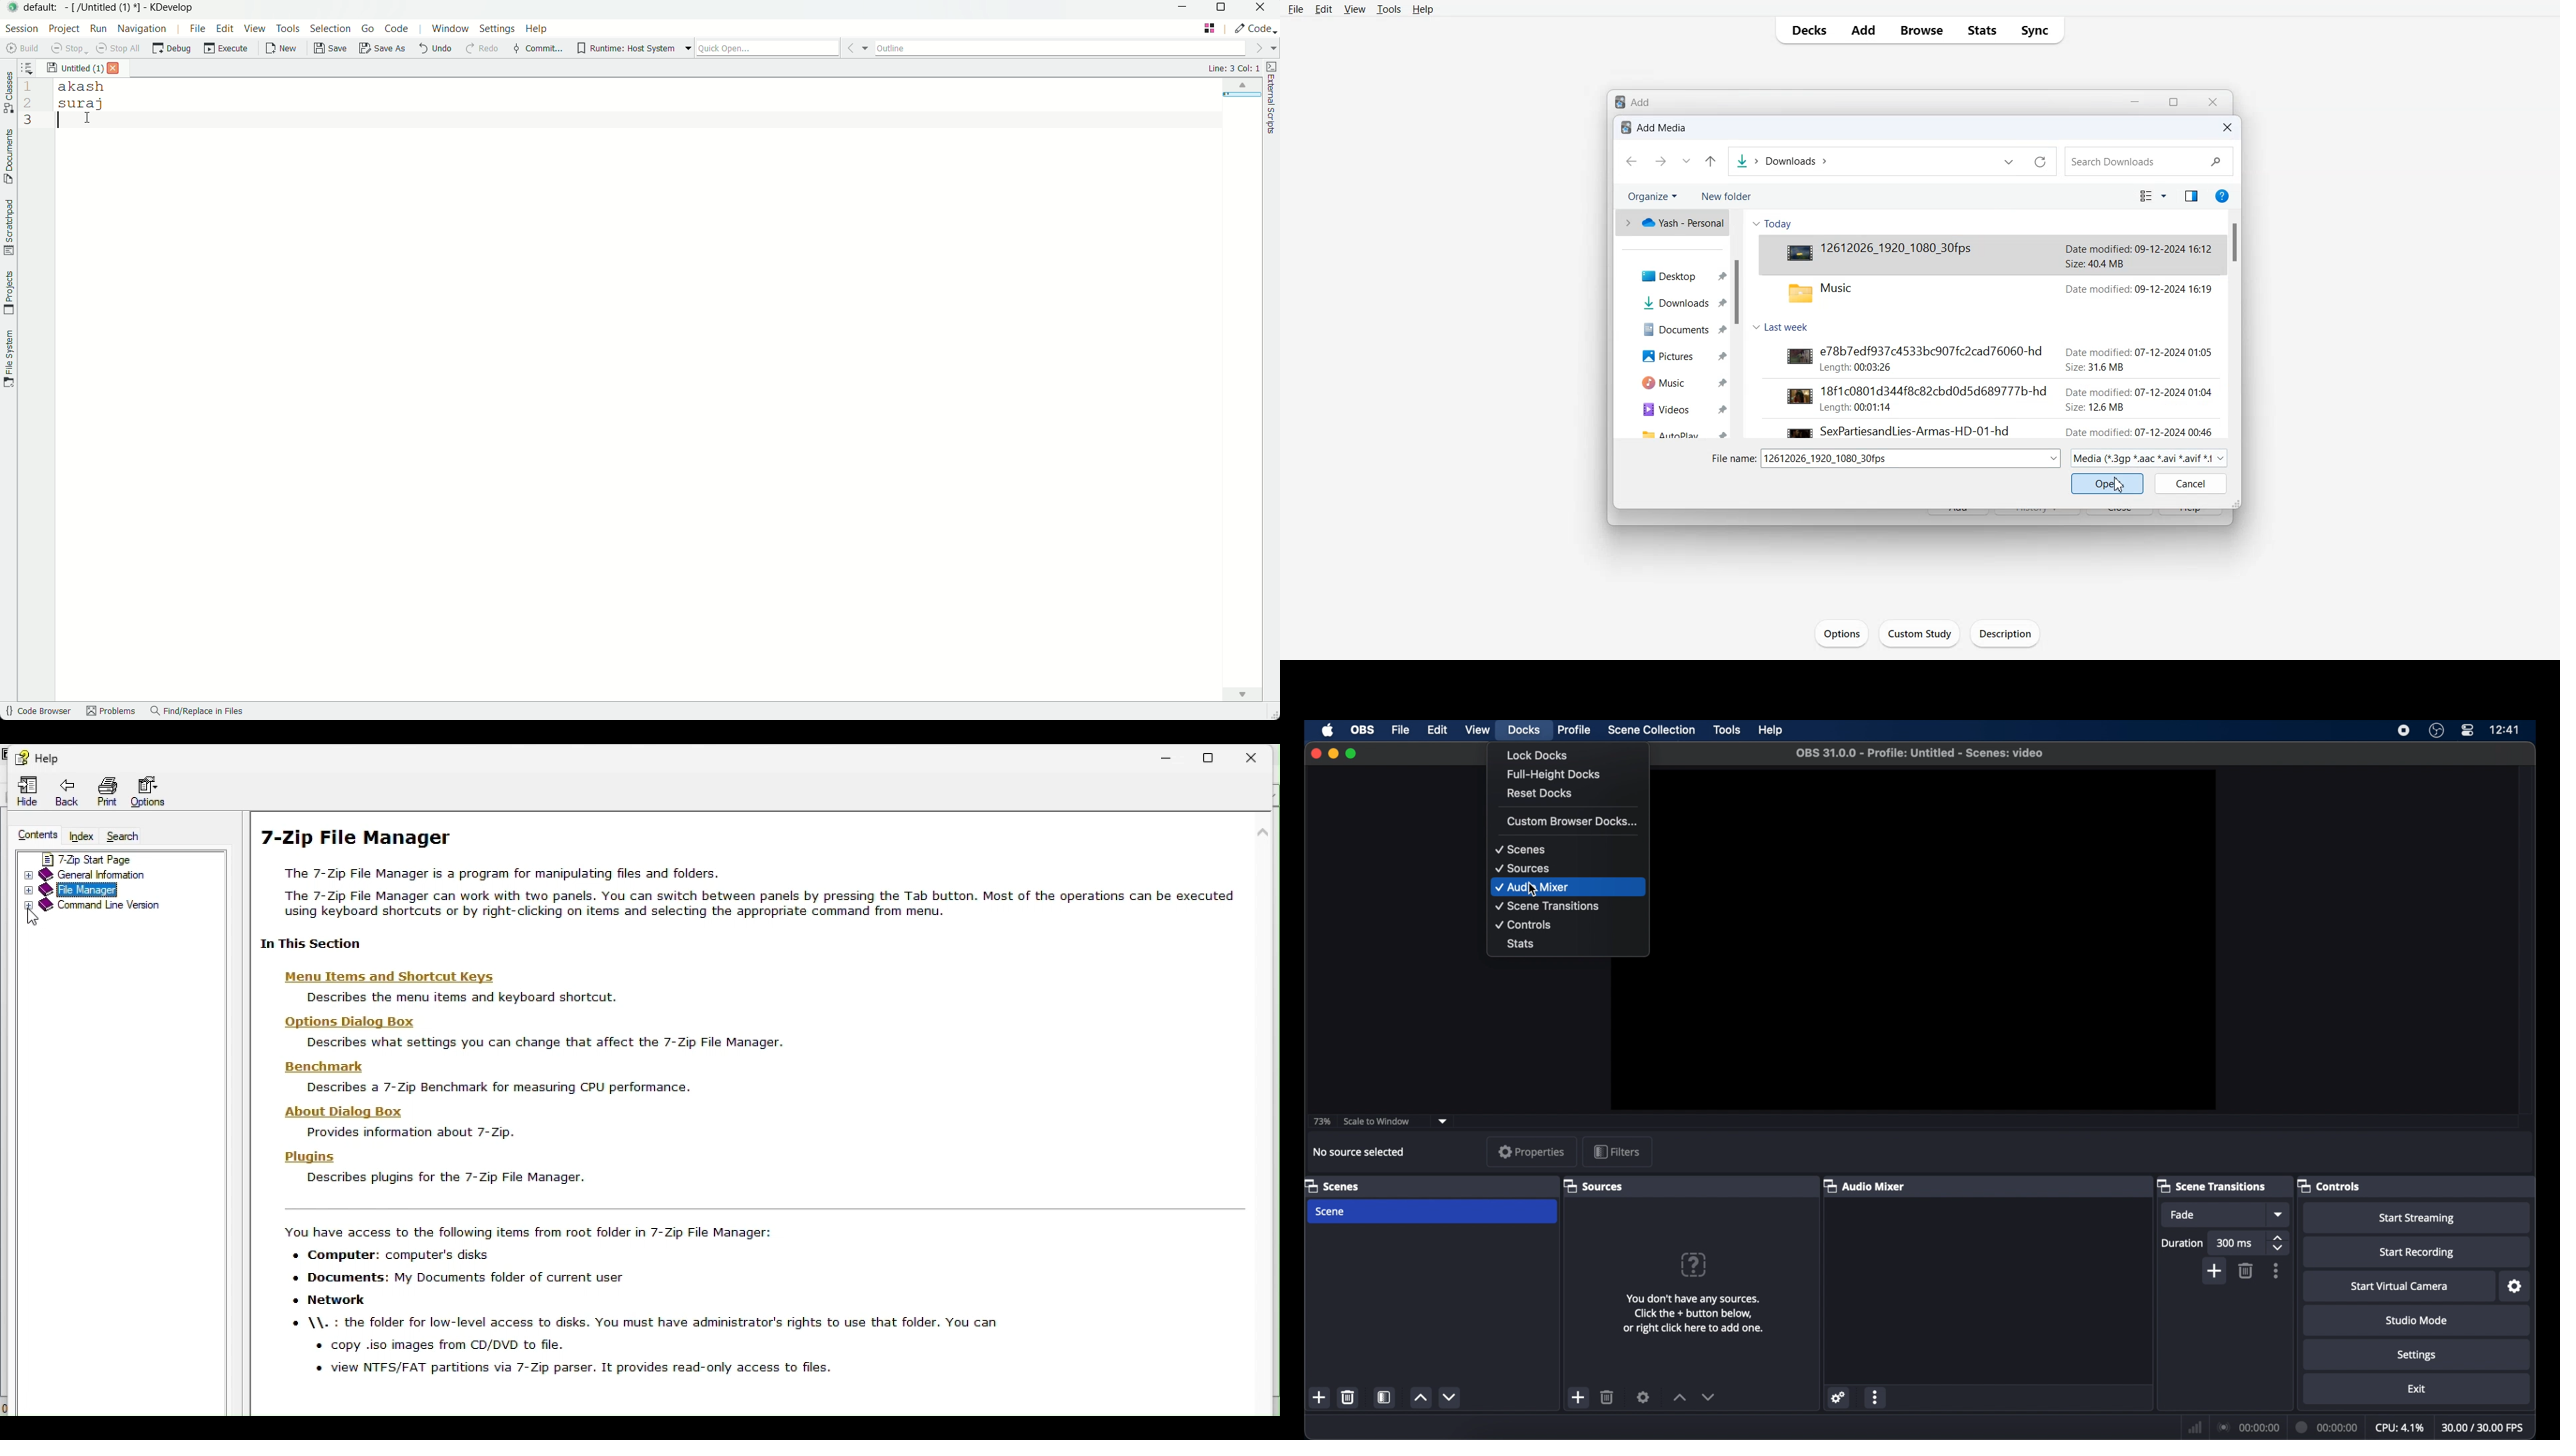 Image resolution: width=2576 pixels, height=1456 pixels. Describe the element at coordinates (1919, 753) in the screenshot. I see `OBS 31.0.0 - Profile: Untitled - Scenes: video` at that location.